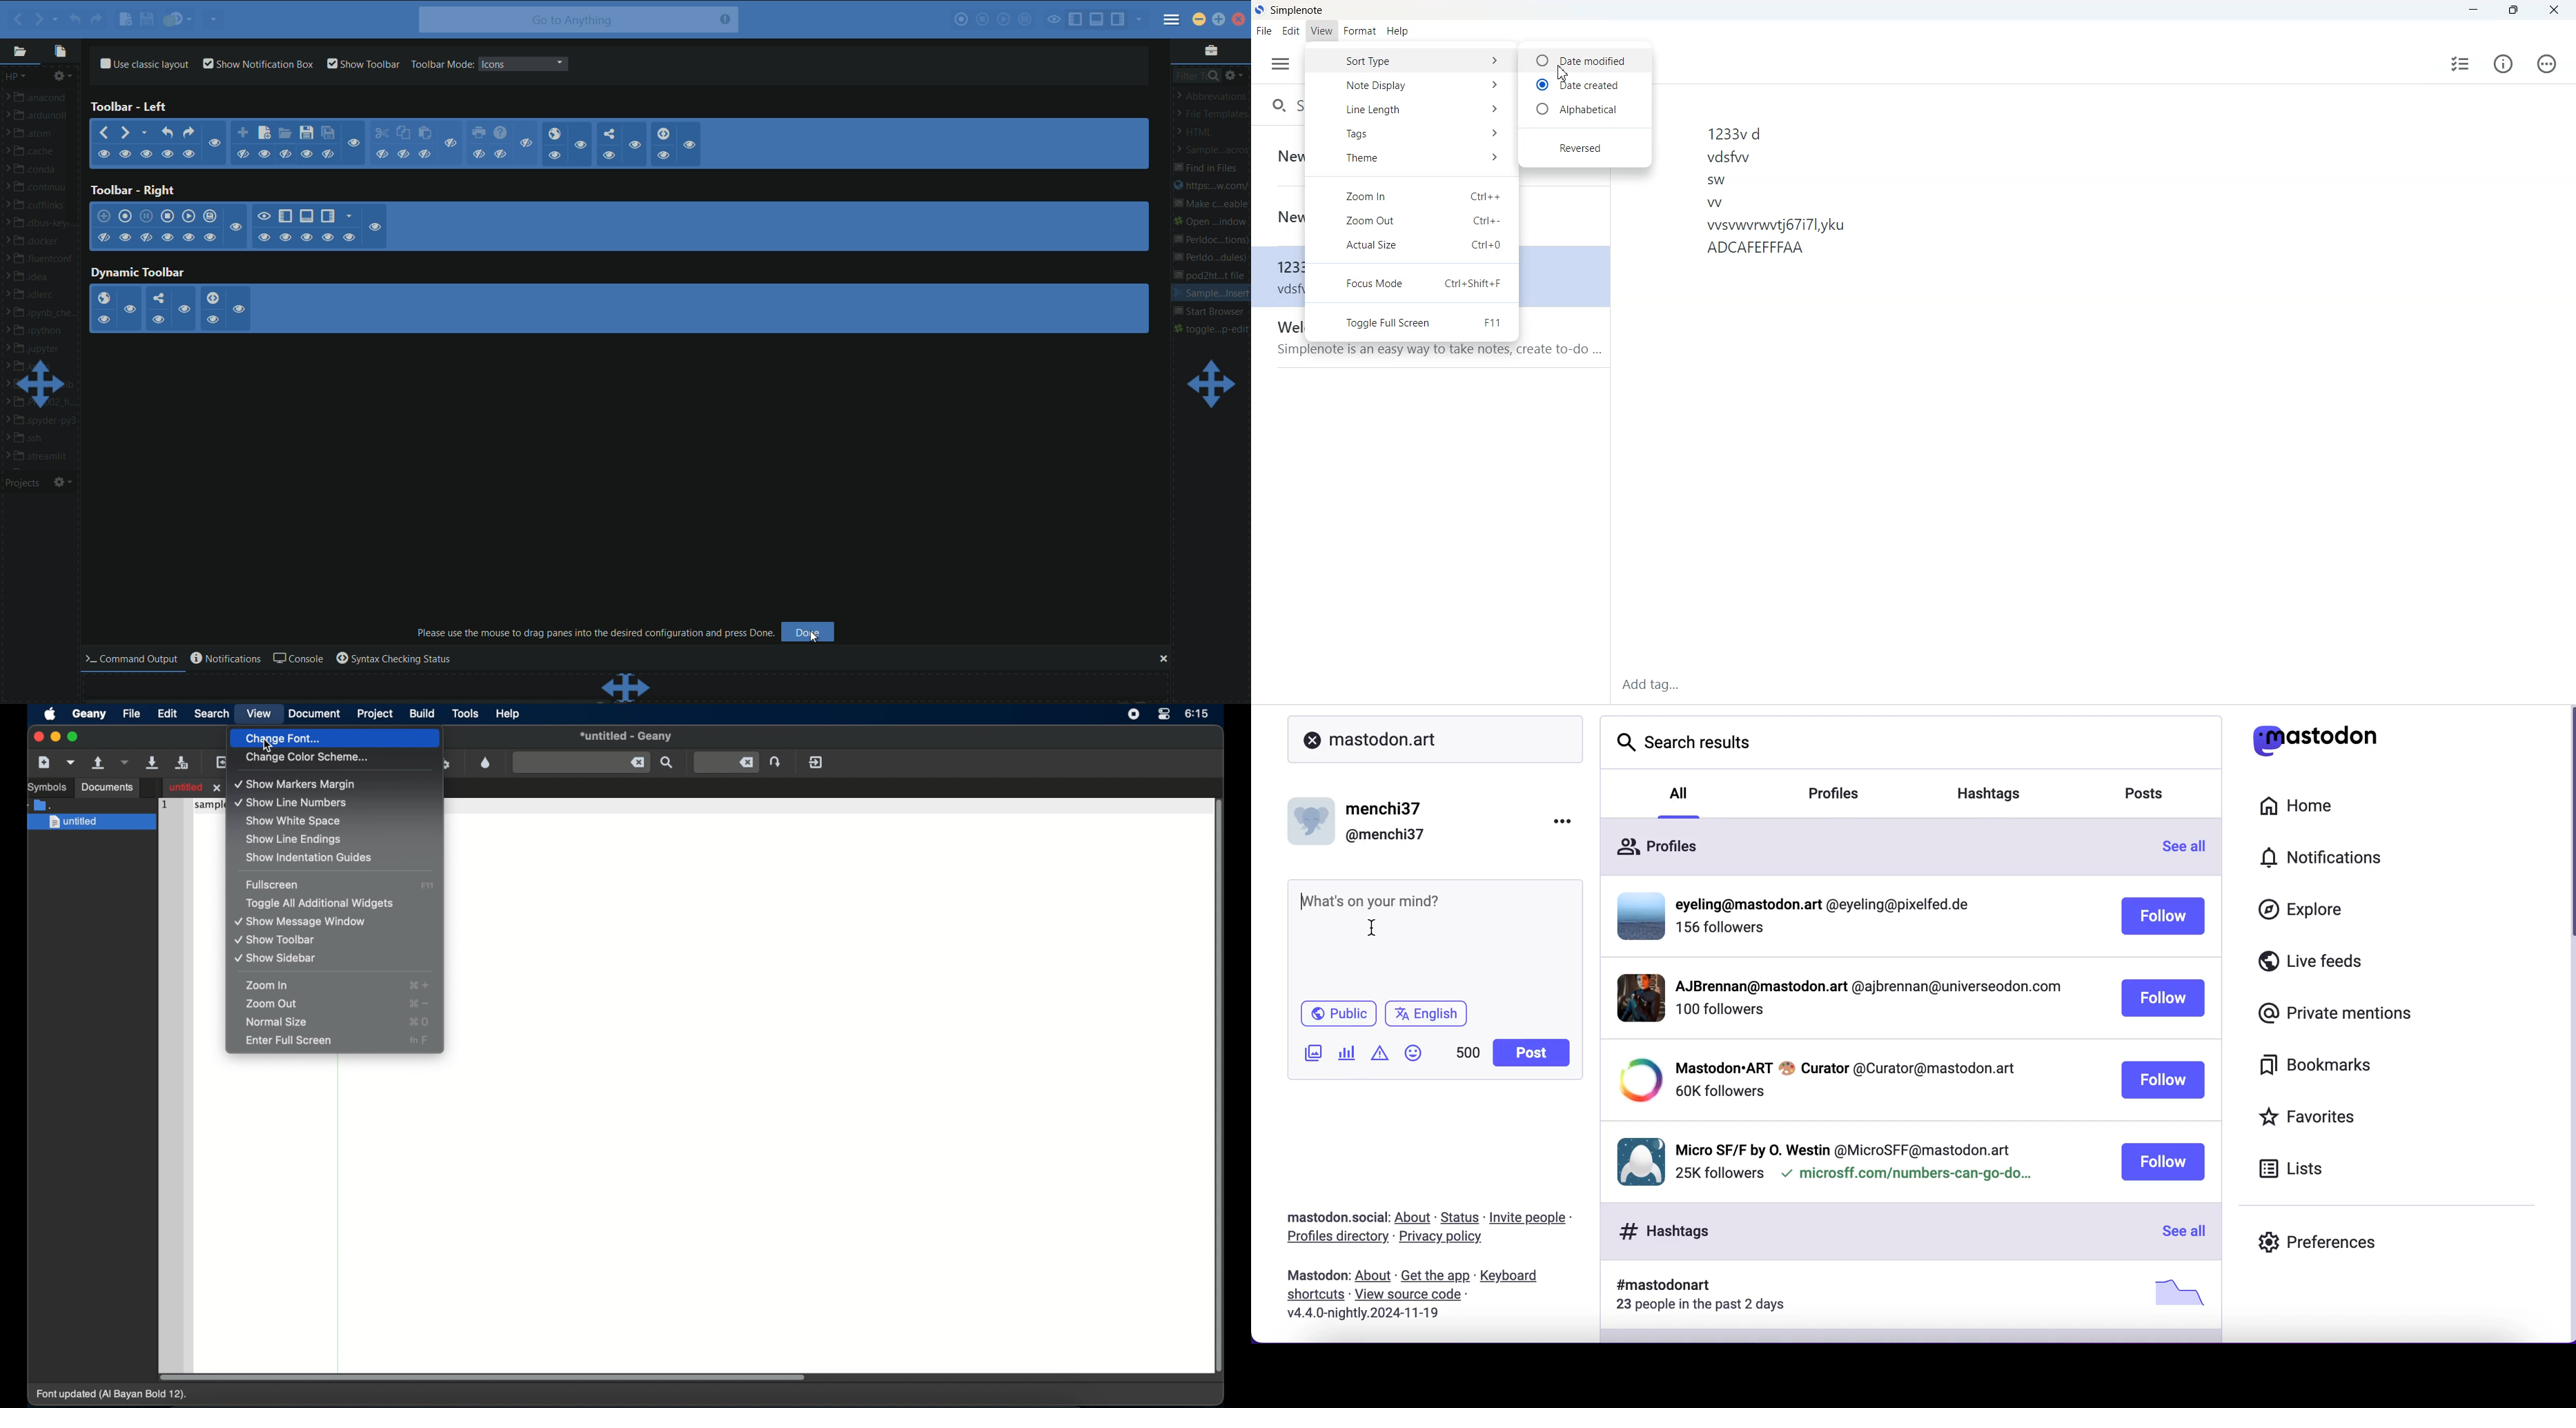 This screenshot has width=2576, height=1428. I want to click on Edit, so click(1291, 32).